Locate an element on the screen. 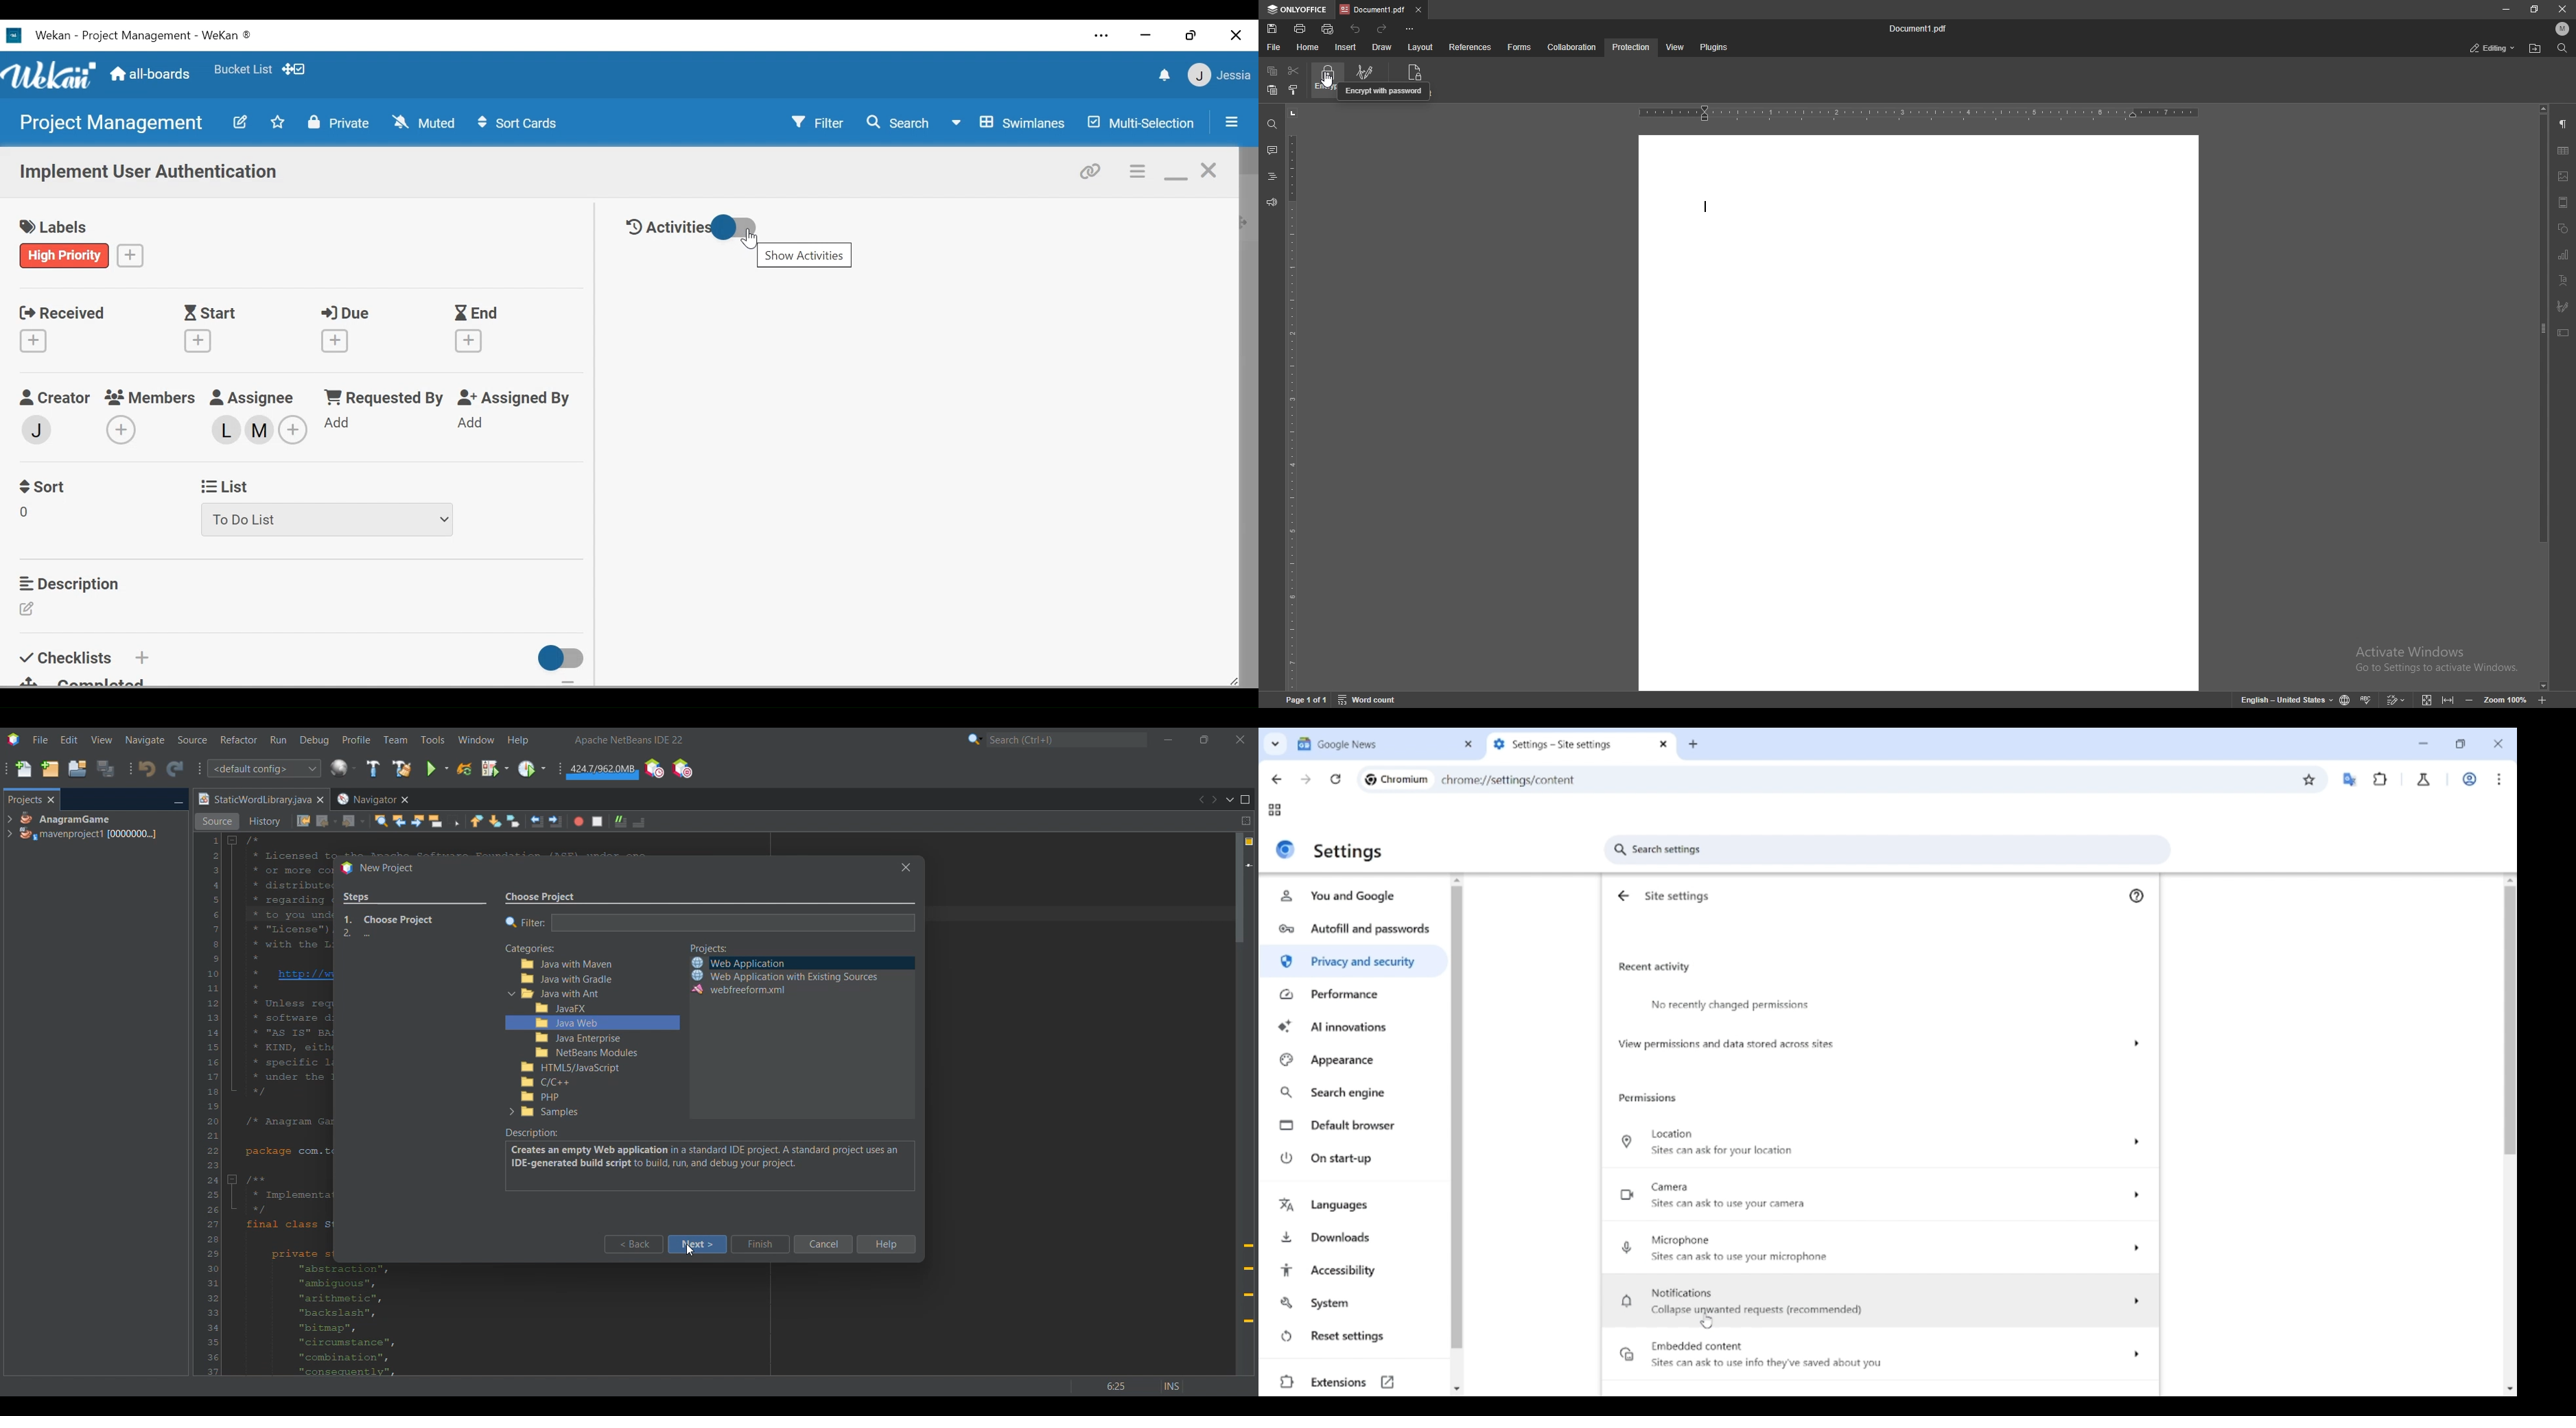 Image resolution: width=2576 pixels, height=1428 pixels. change doc language is located at coordinates (2345, 699).